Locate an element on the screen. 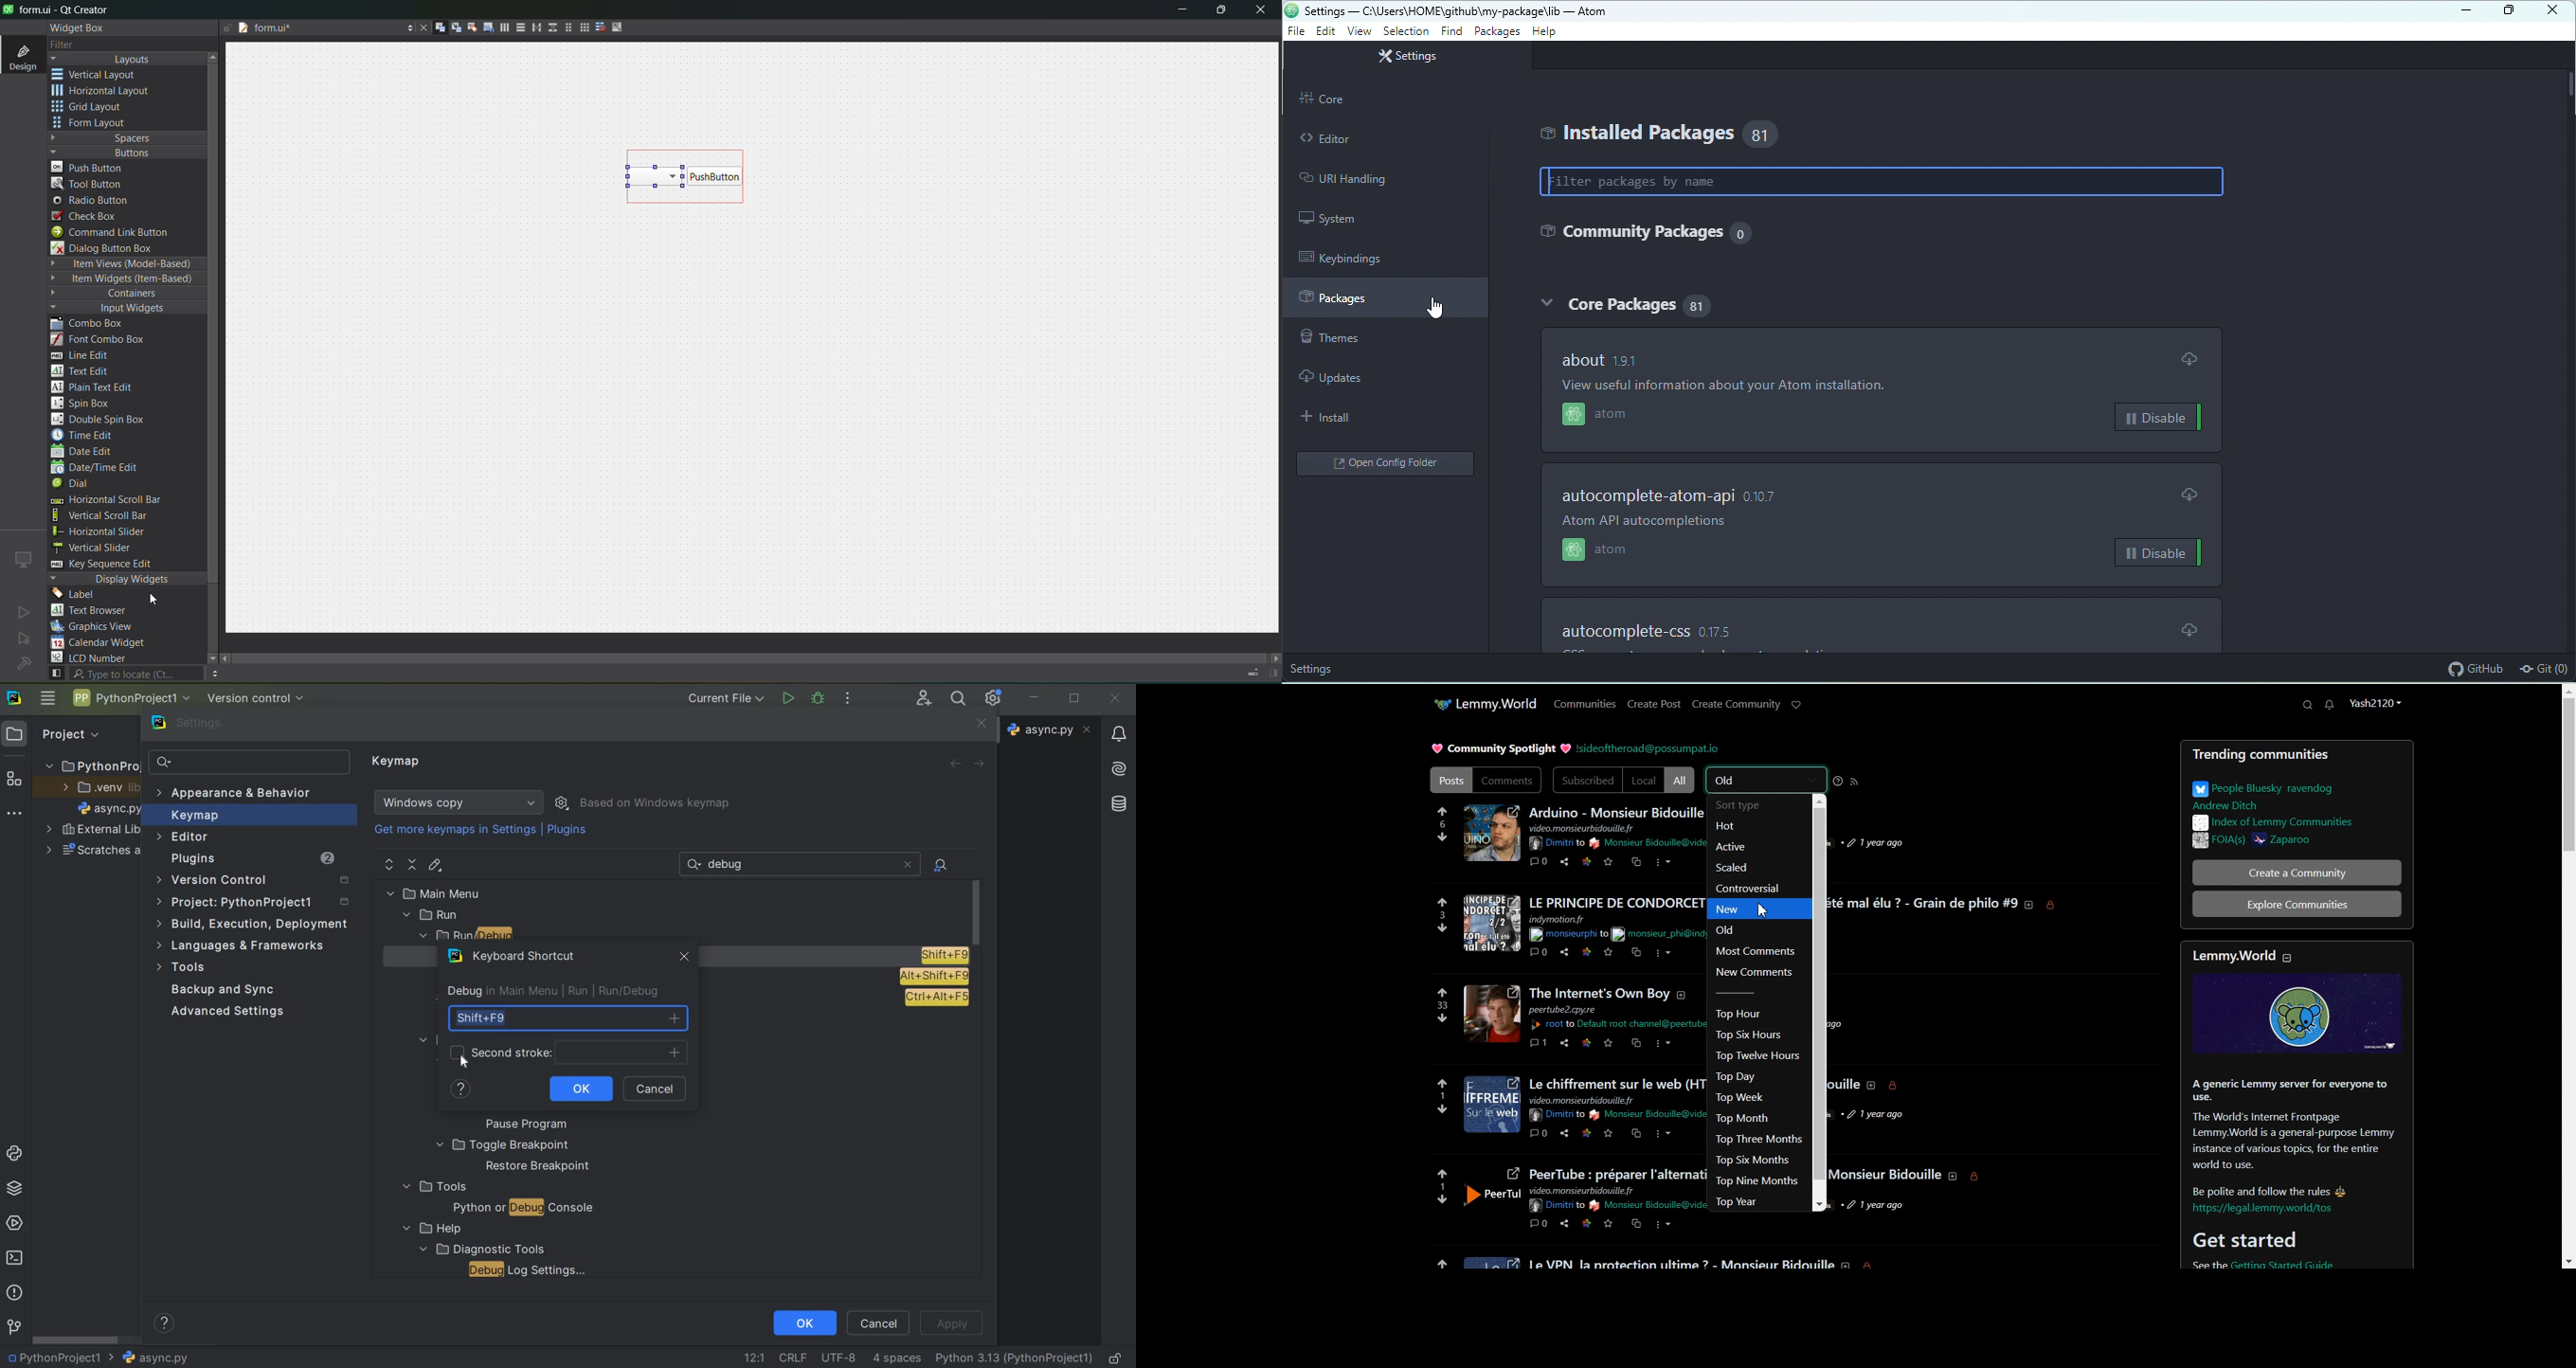 This screenshot has height=1372, width=2576. plugins is located at coordinates (251, 860).